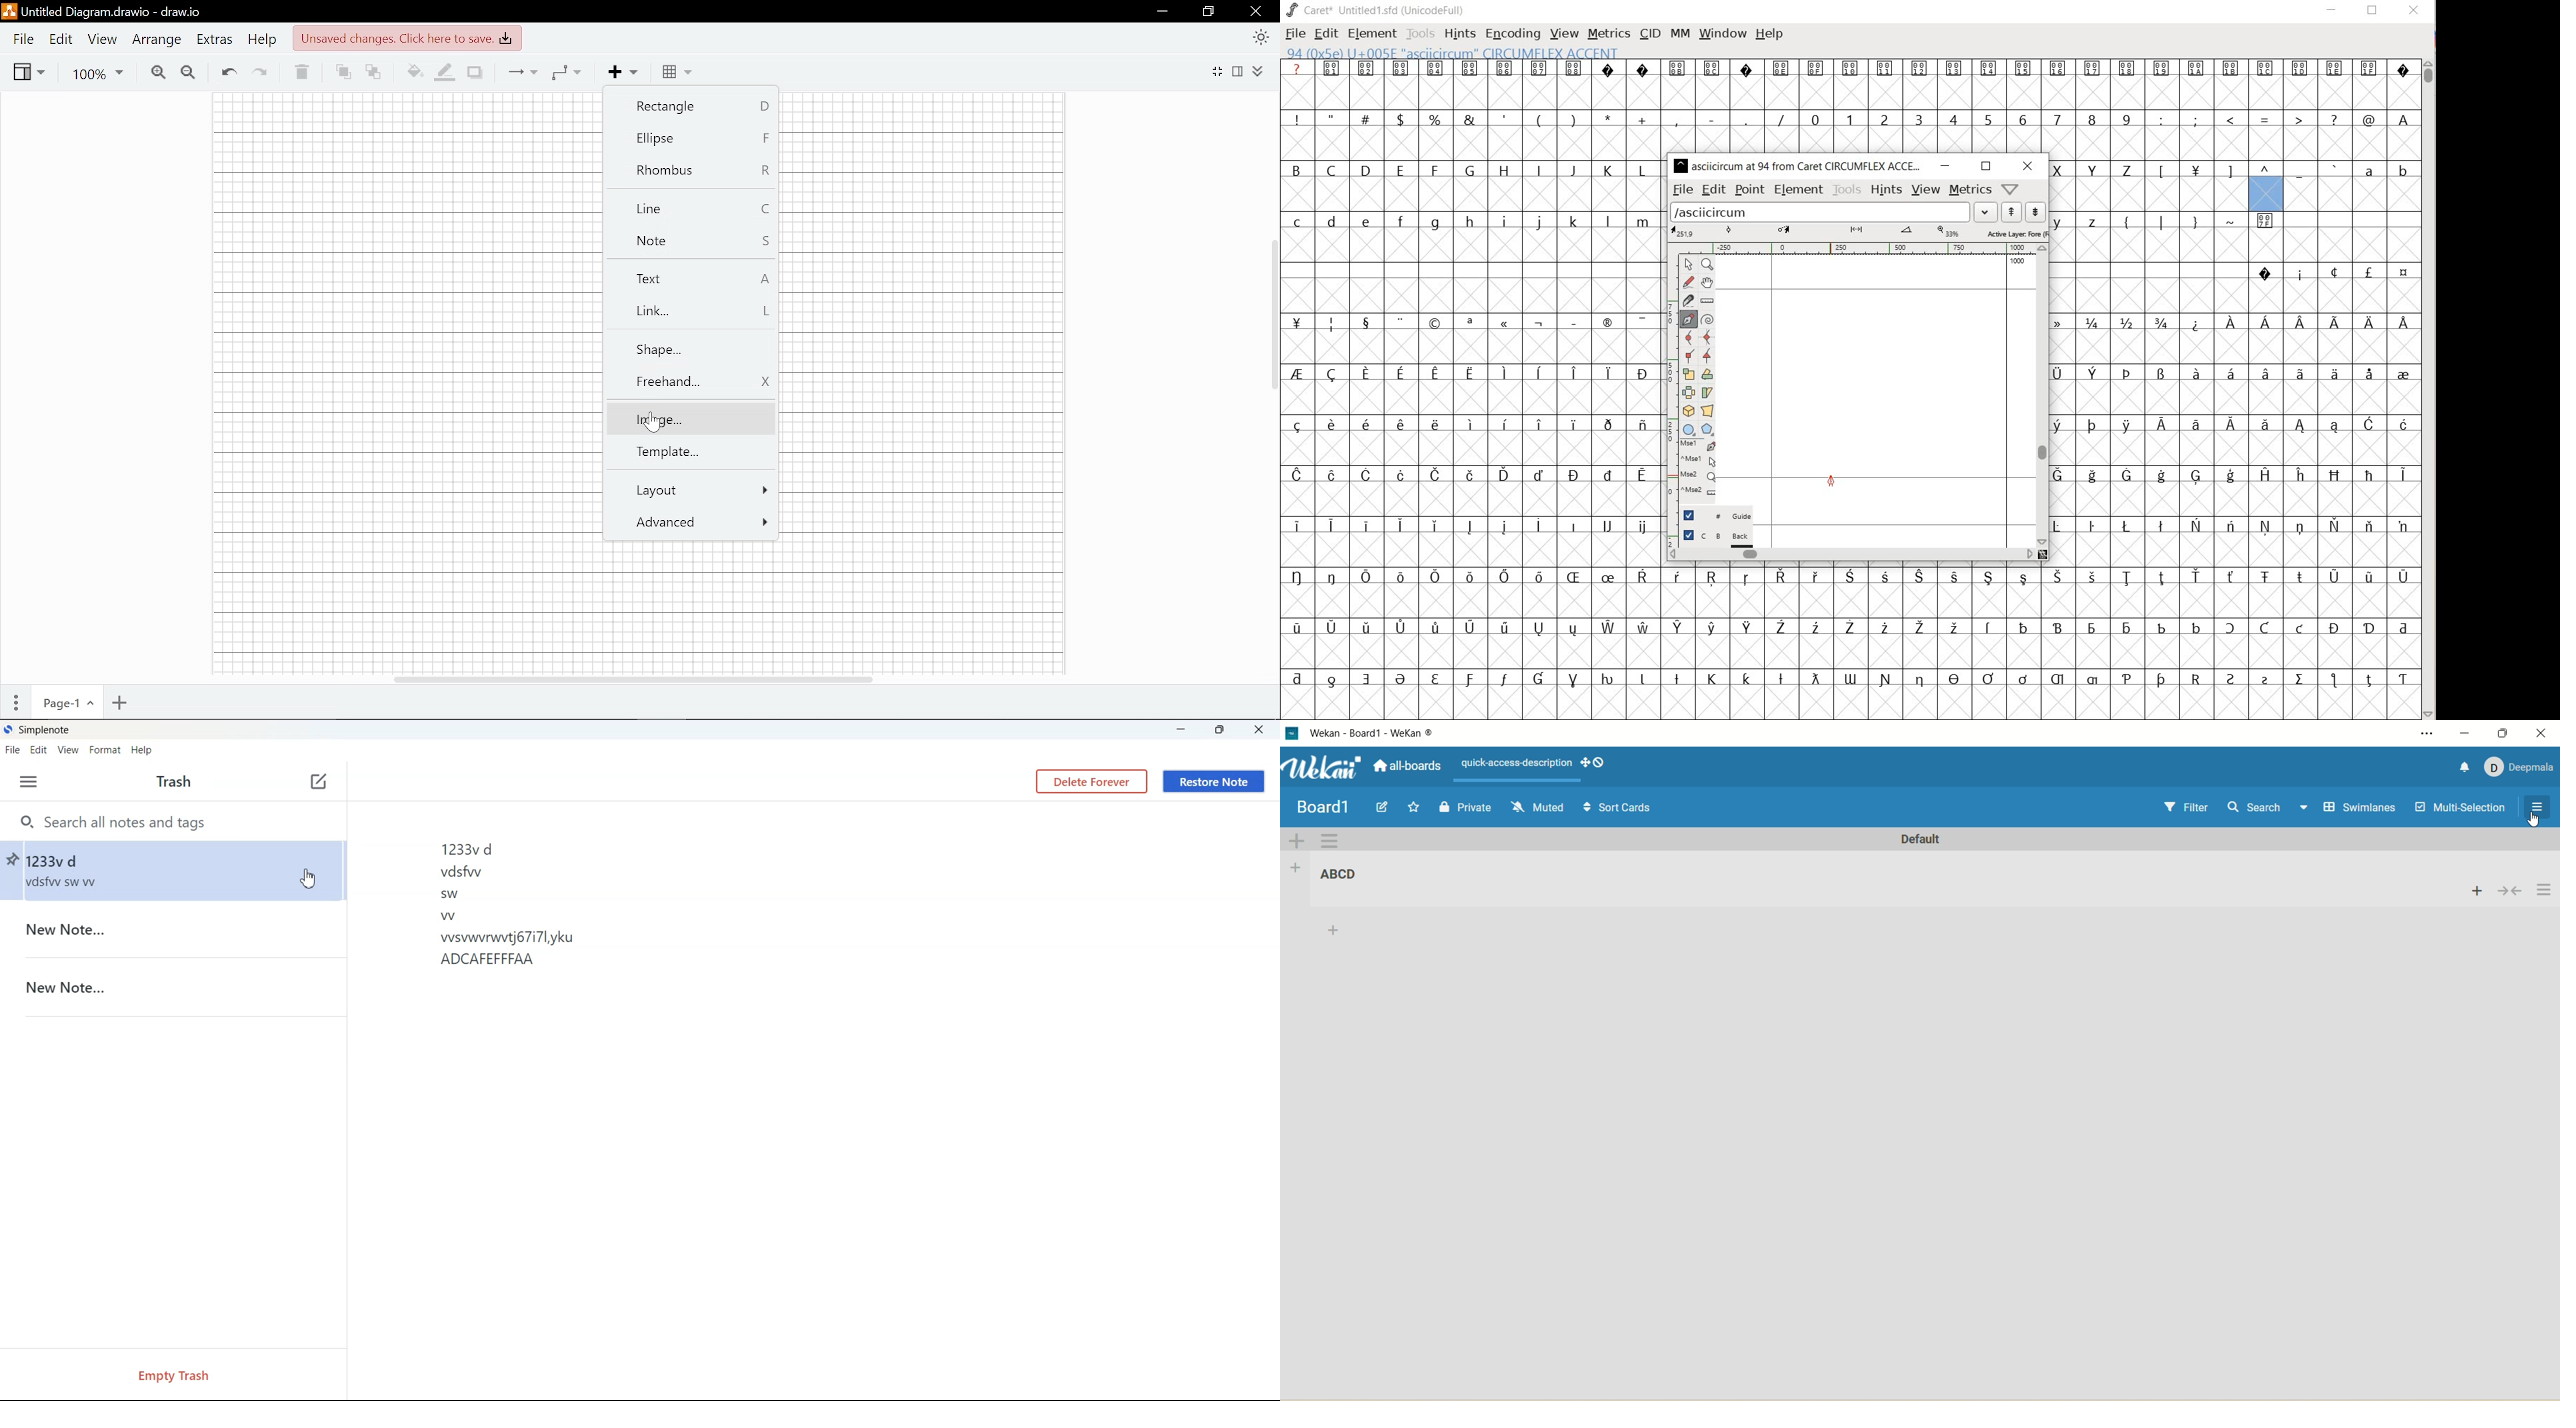 This screenshot has width=2576, height=1428. Describe the element at coordinates (1689, 429) in the screenshot. I see `rectangle or ellipse` at that location.